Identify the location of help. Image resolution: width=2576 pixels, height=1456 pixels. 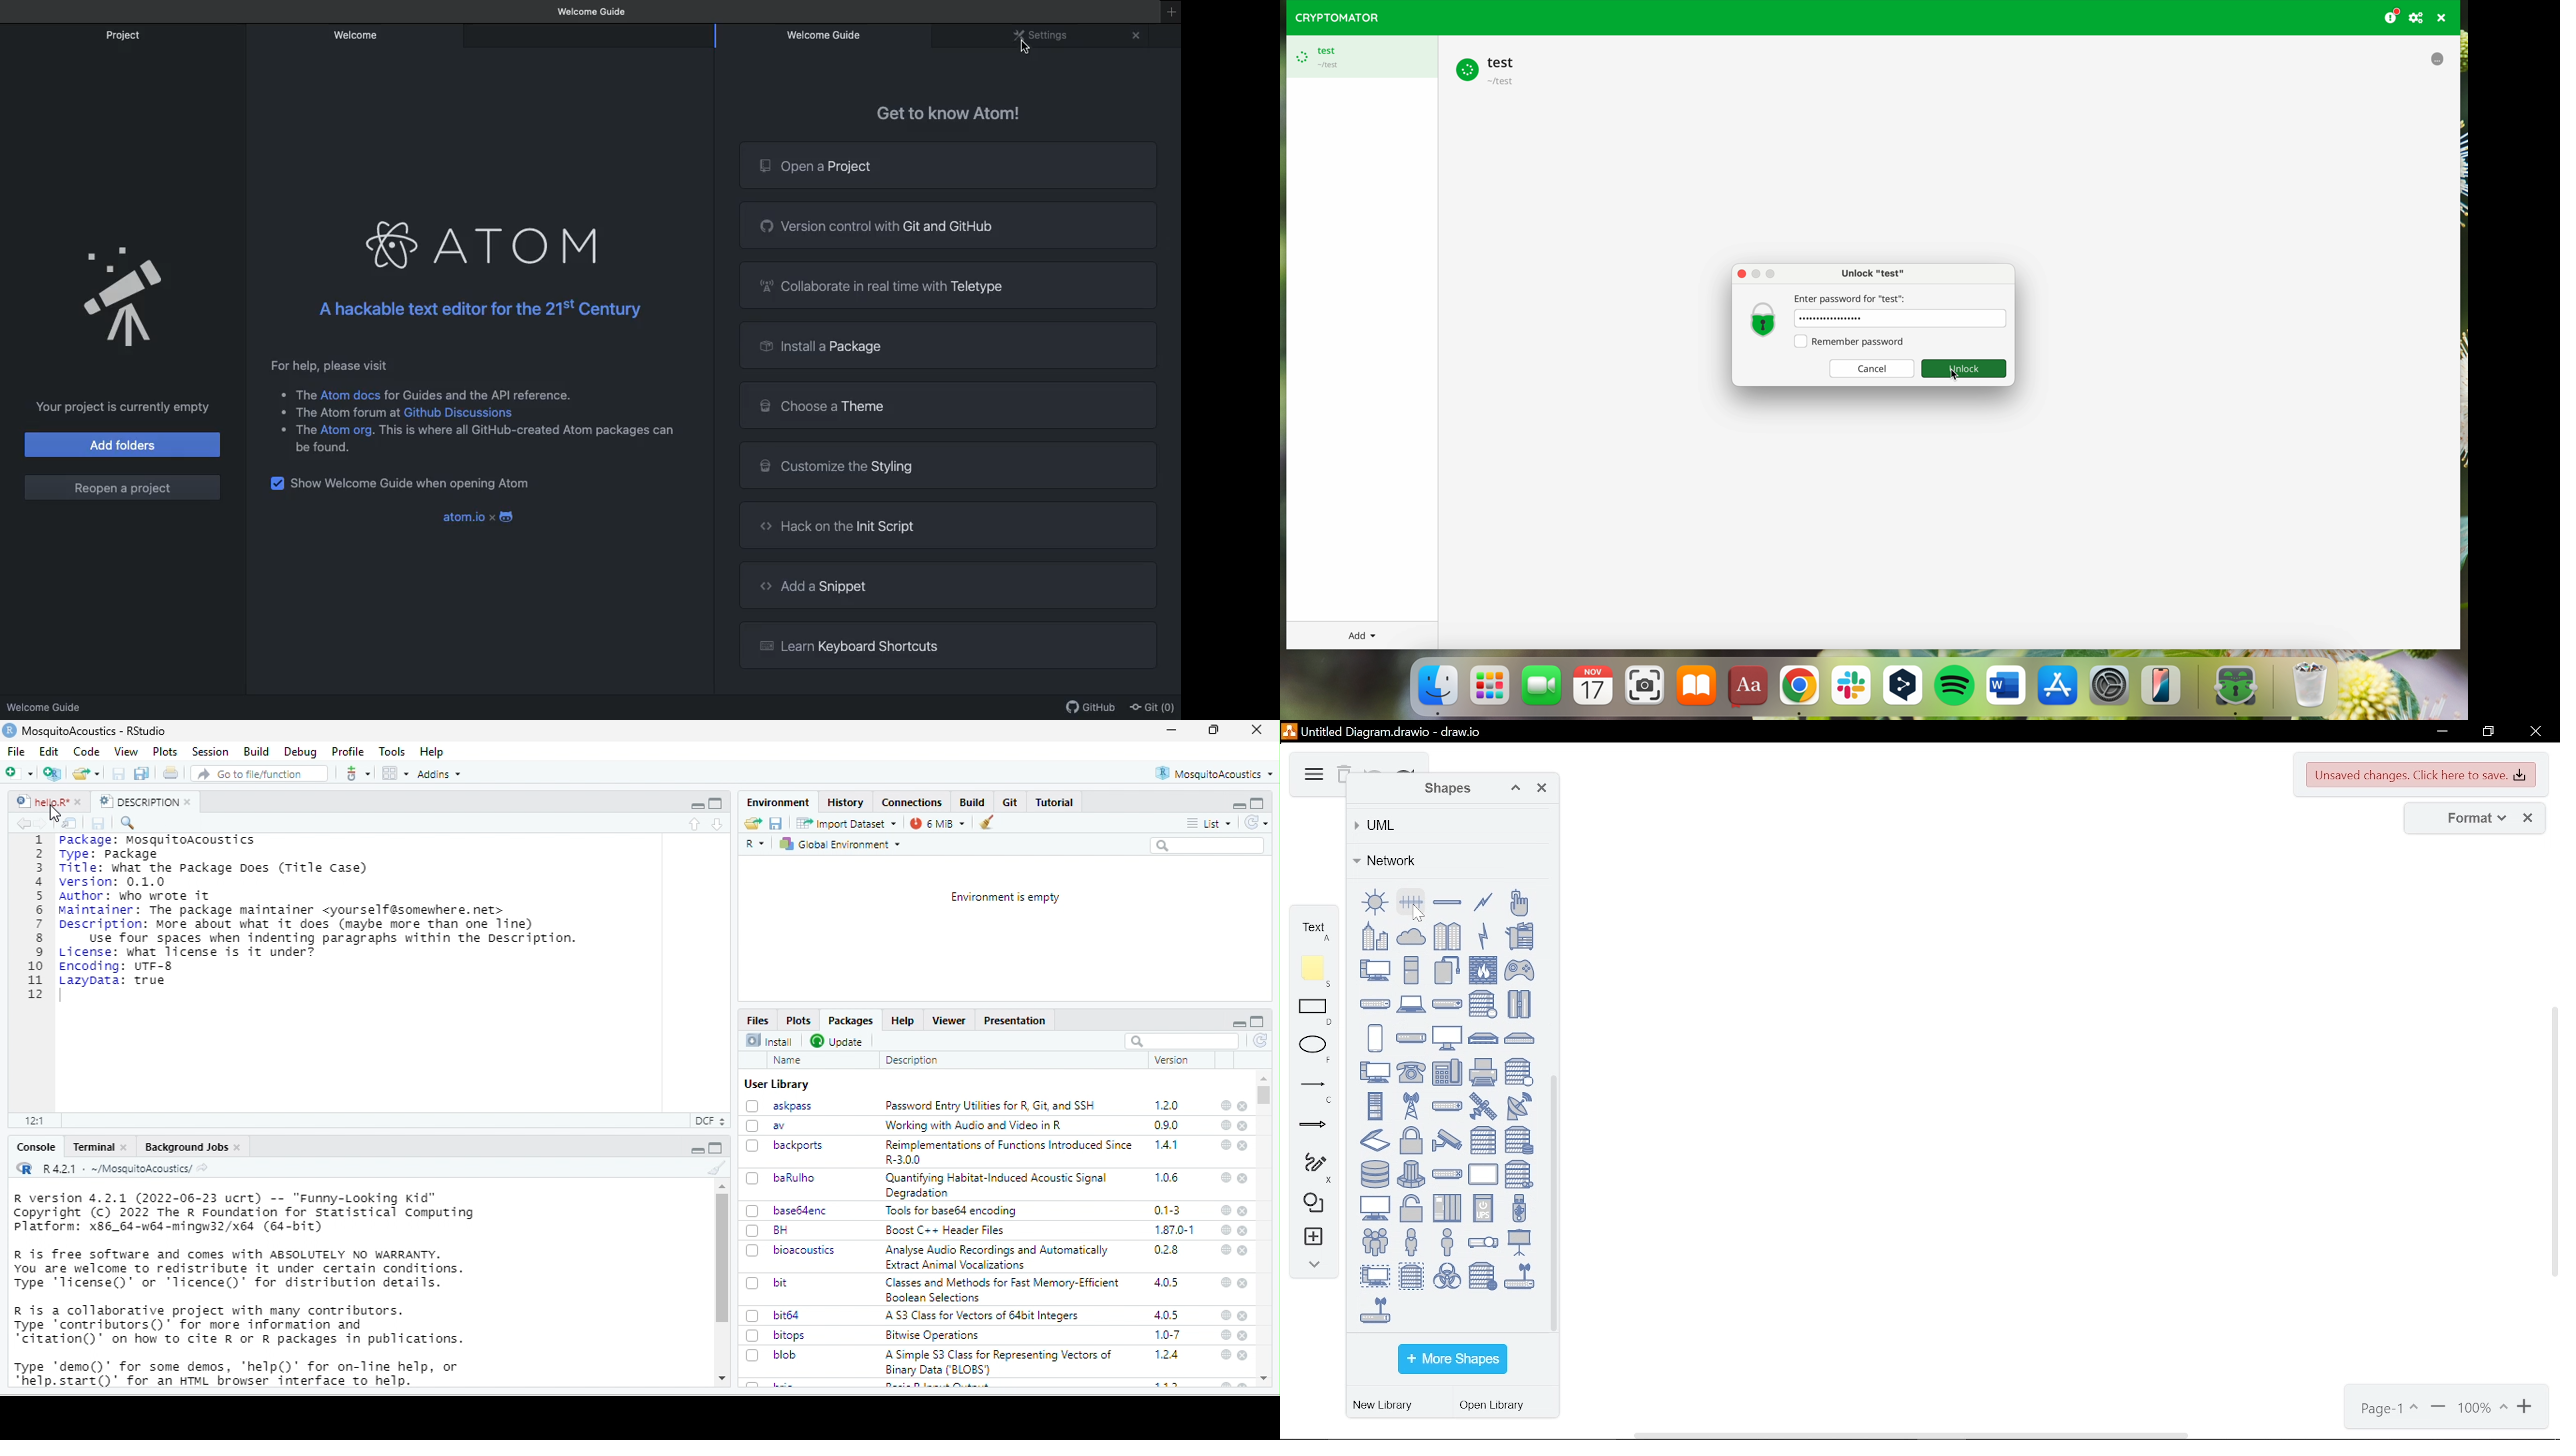
(1224, 1356).